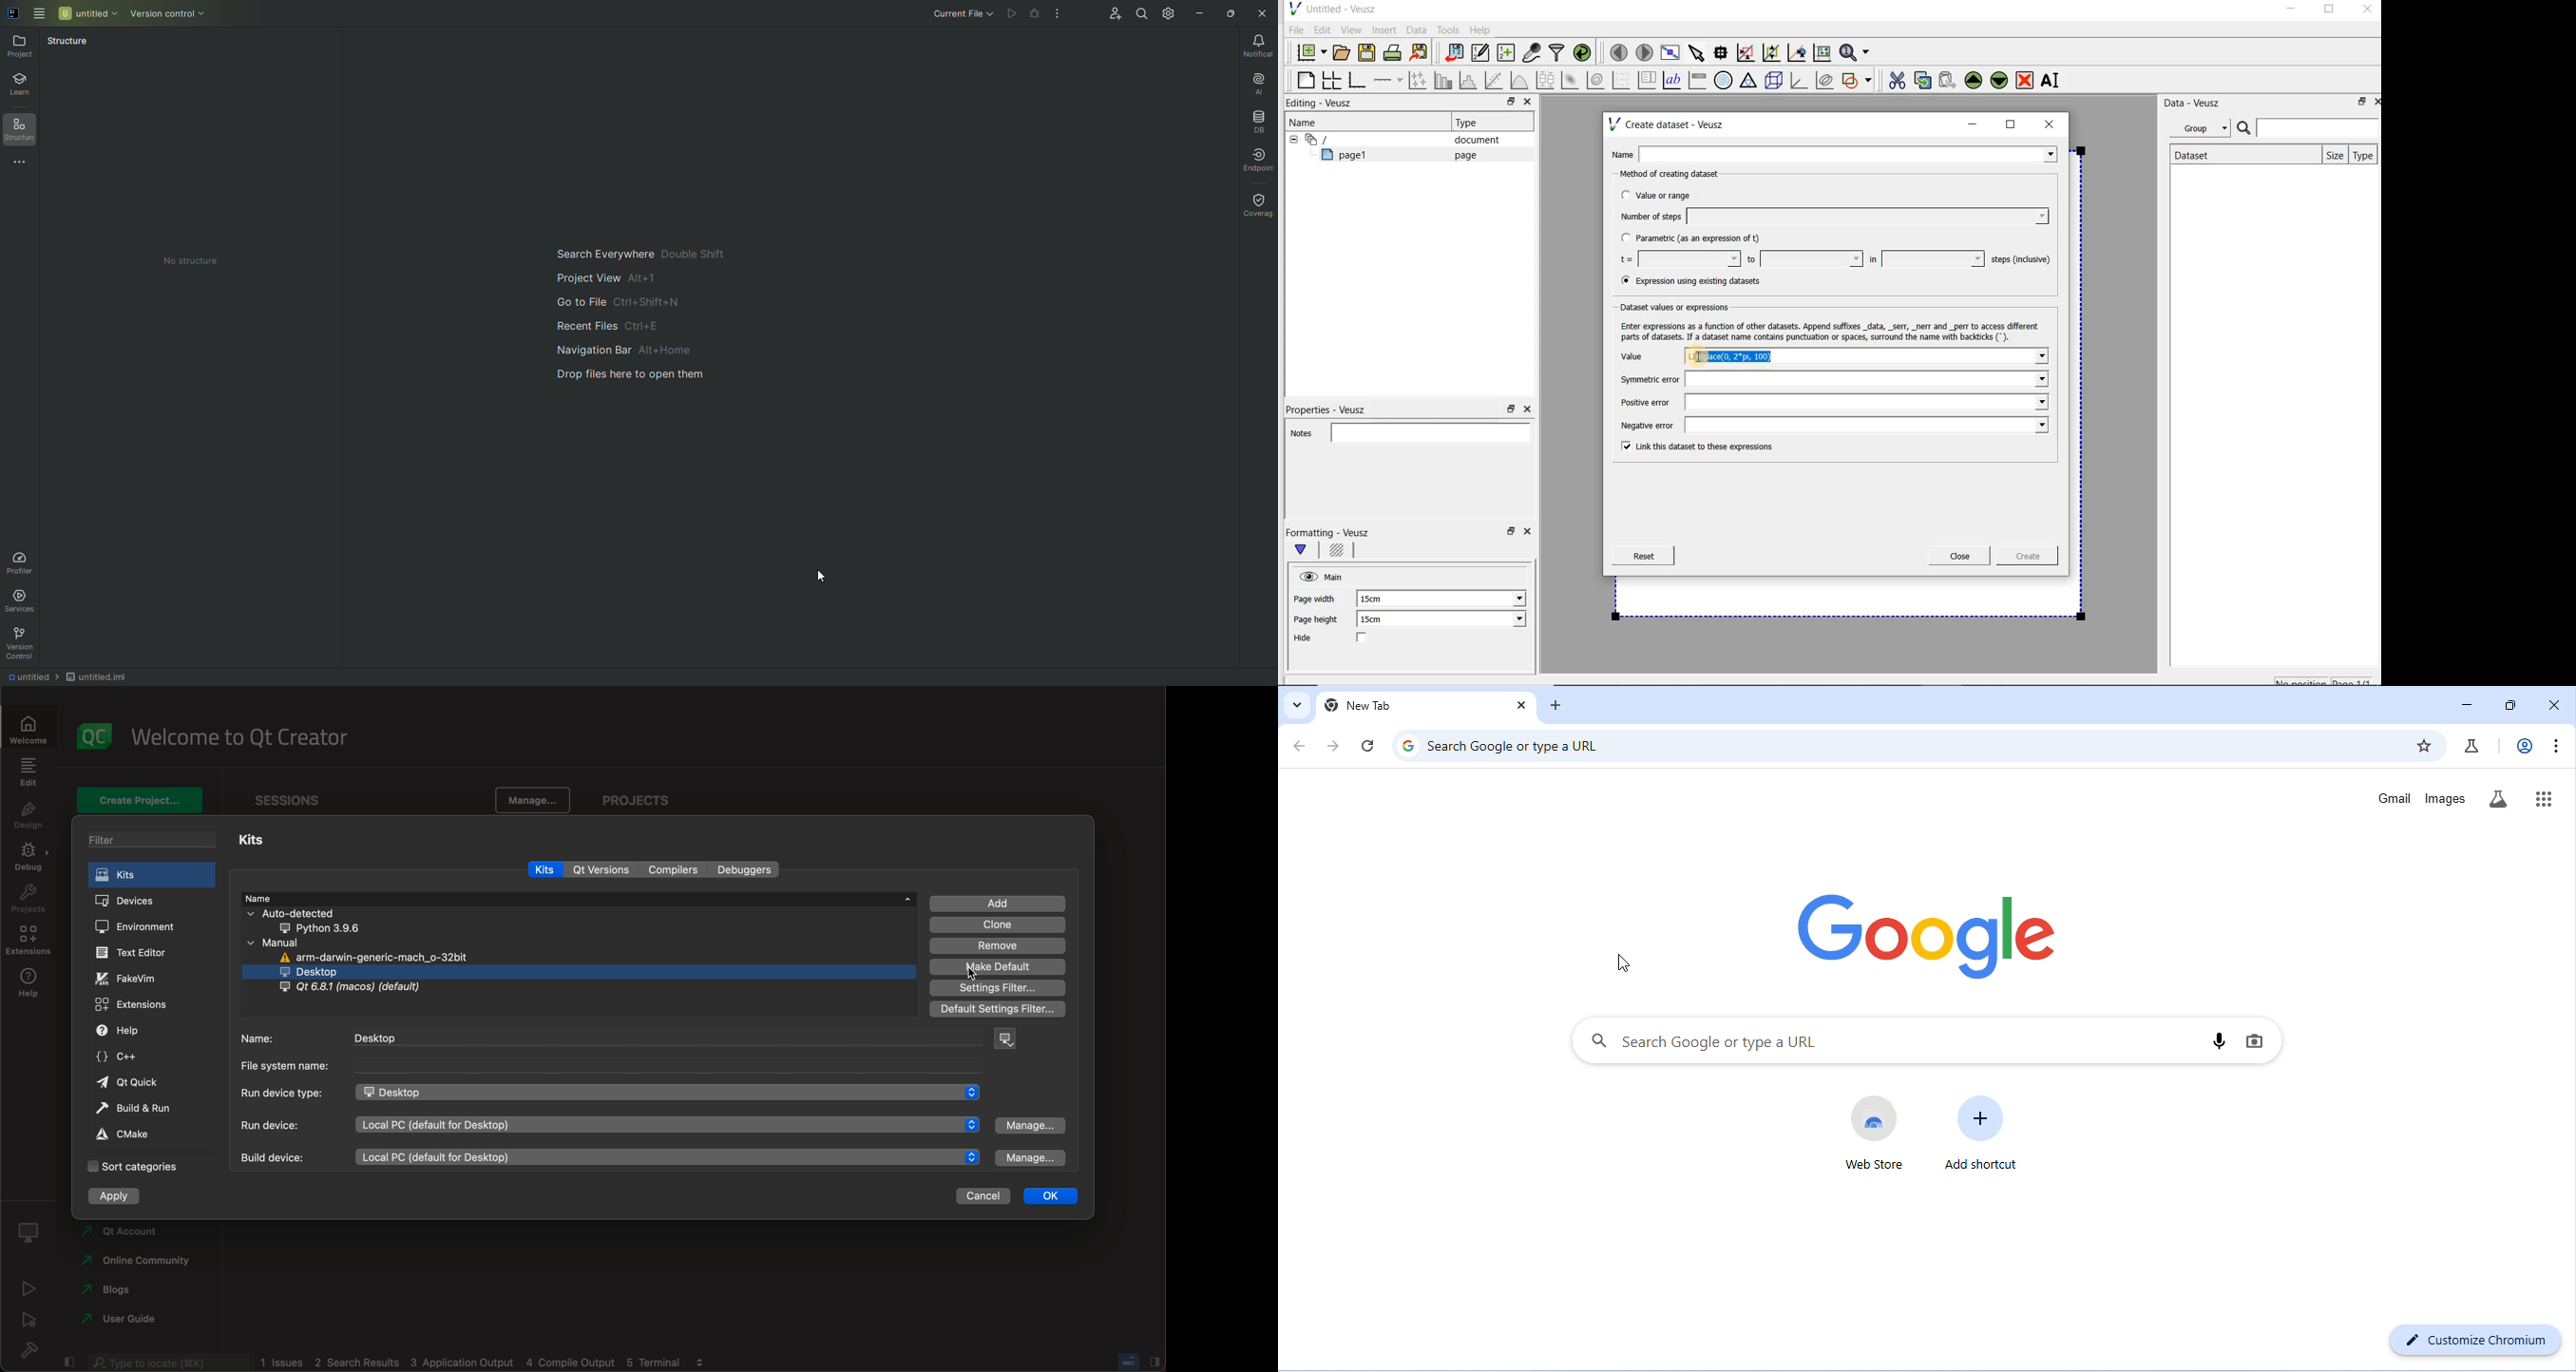  I want to click on add a shape to the plot, so click(1858, 79).